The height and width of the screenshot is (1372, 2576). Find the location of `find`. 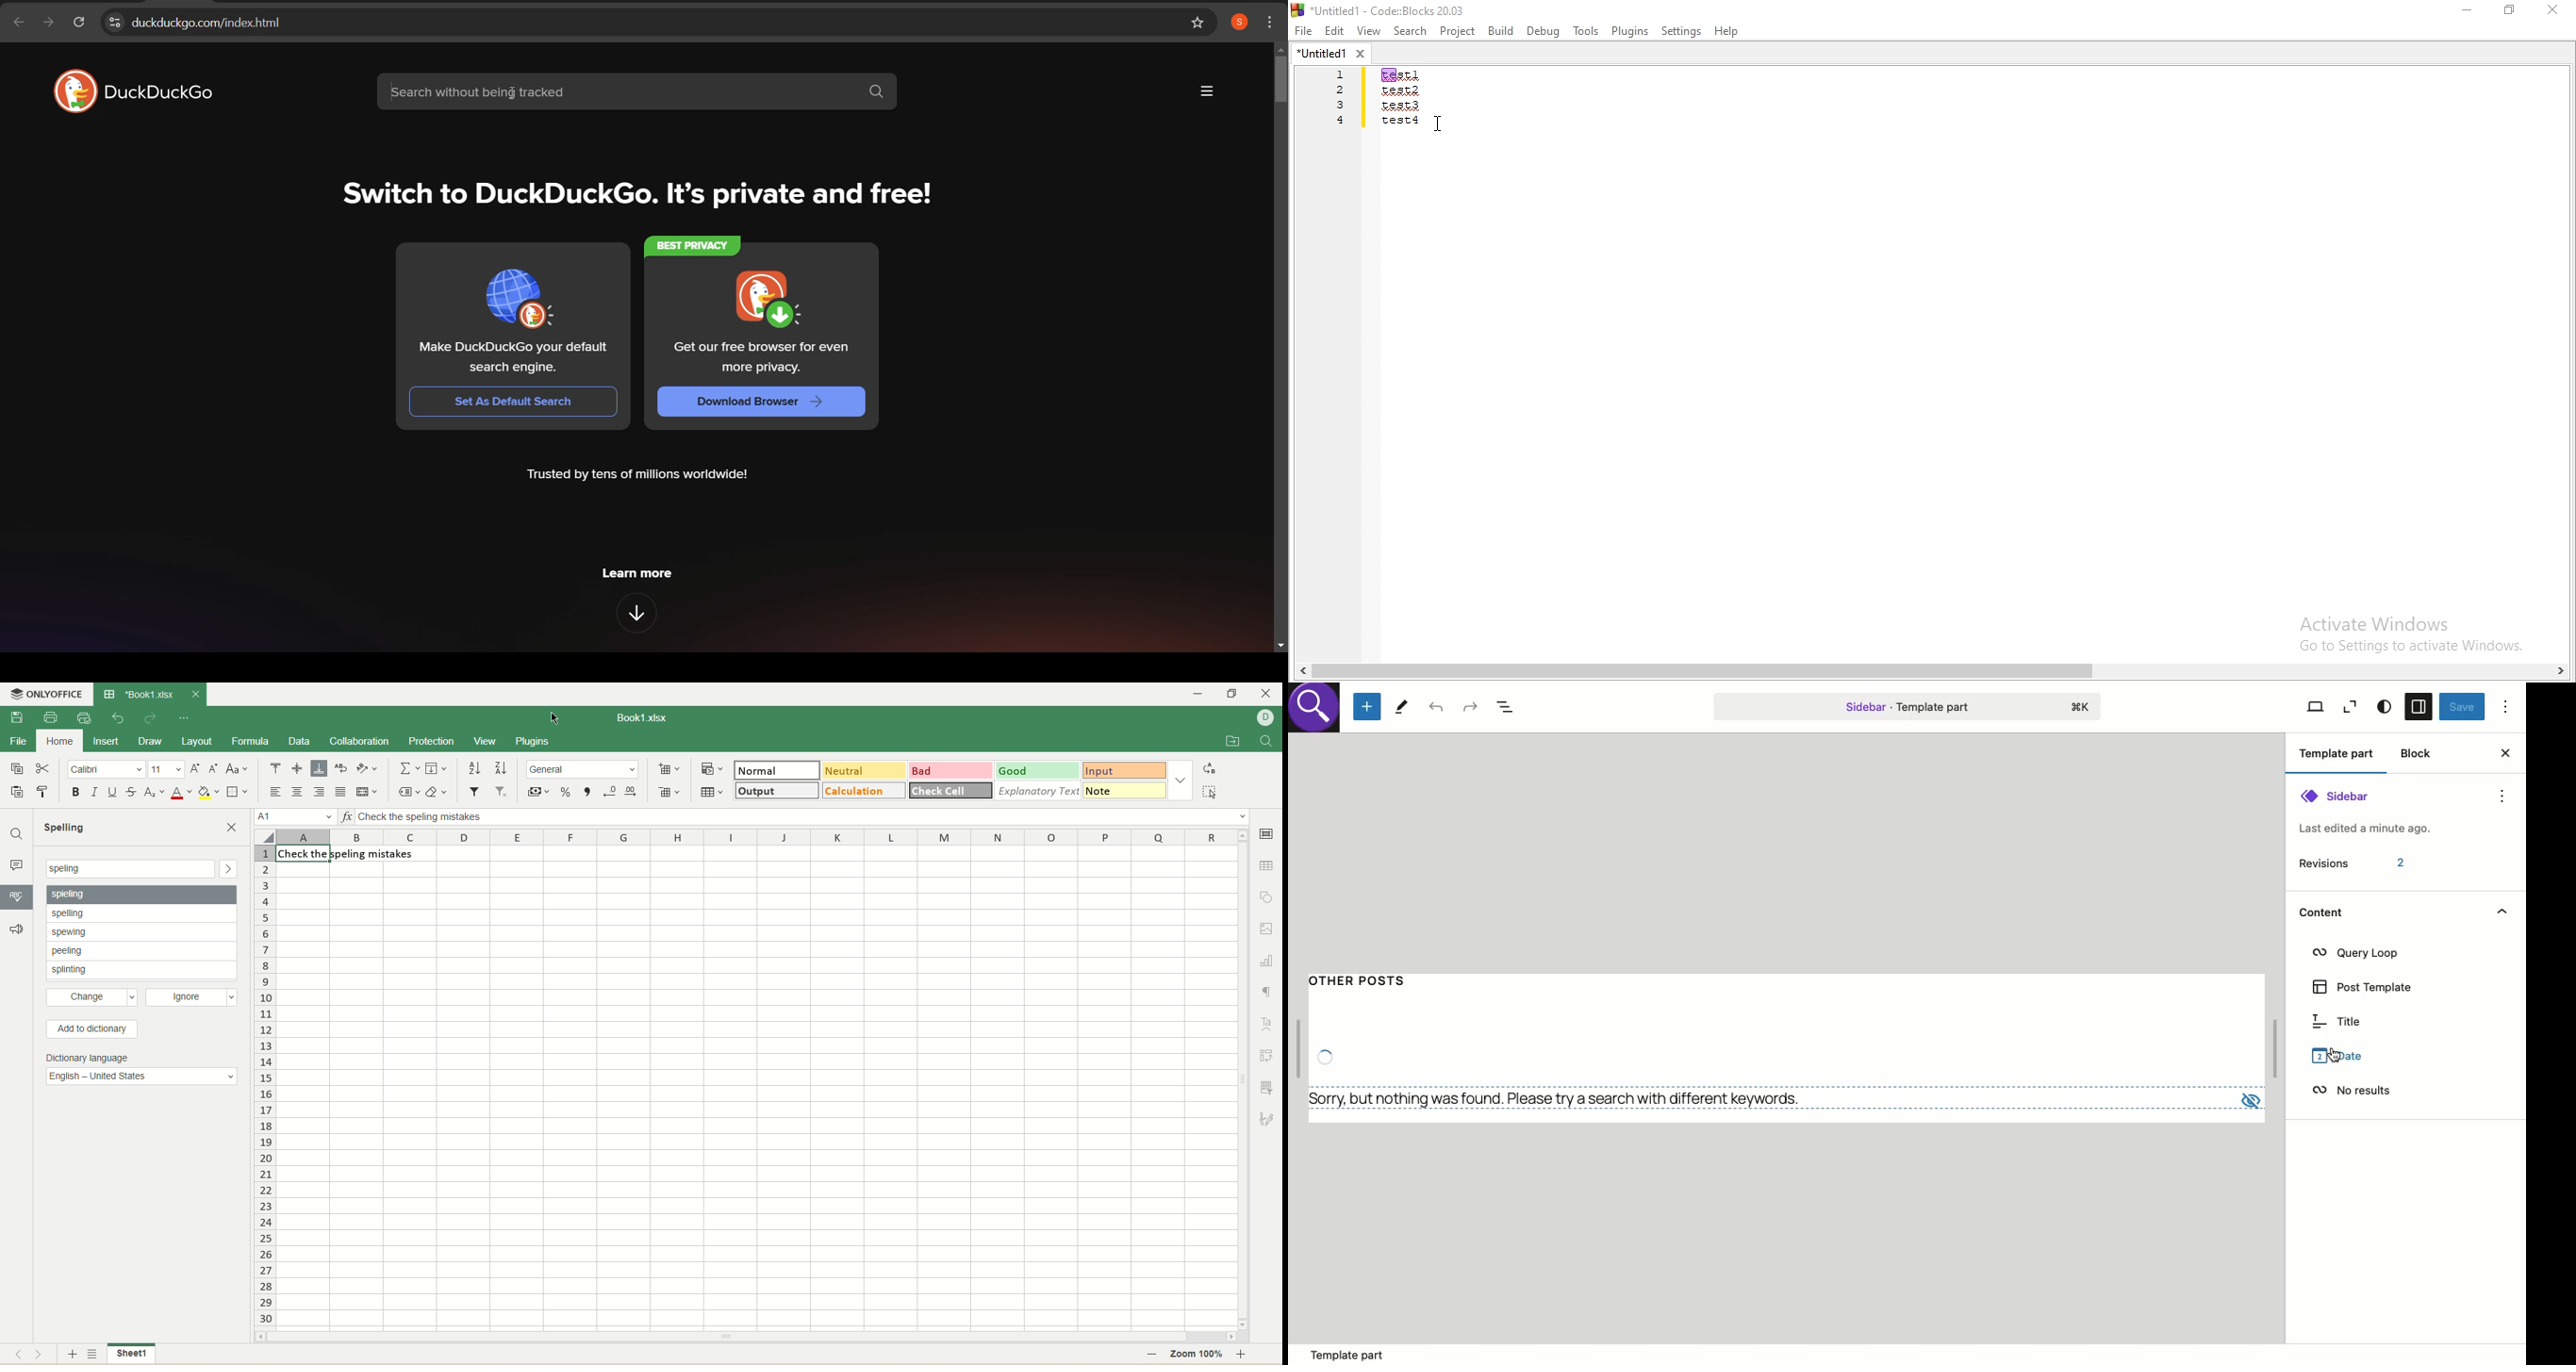

find is located at coordinates (1265, 742).